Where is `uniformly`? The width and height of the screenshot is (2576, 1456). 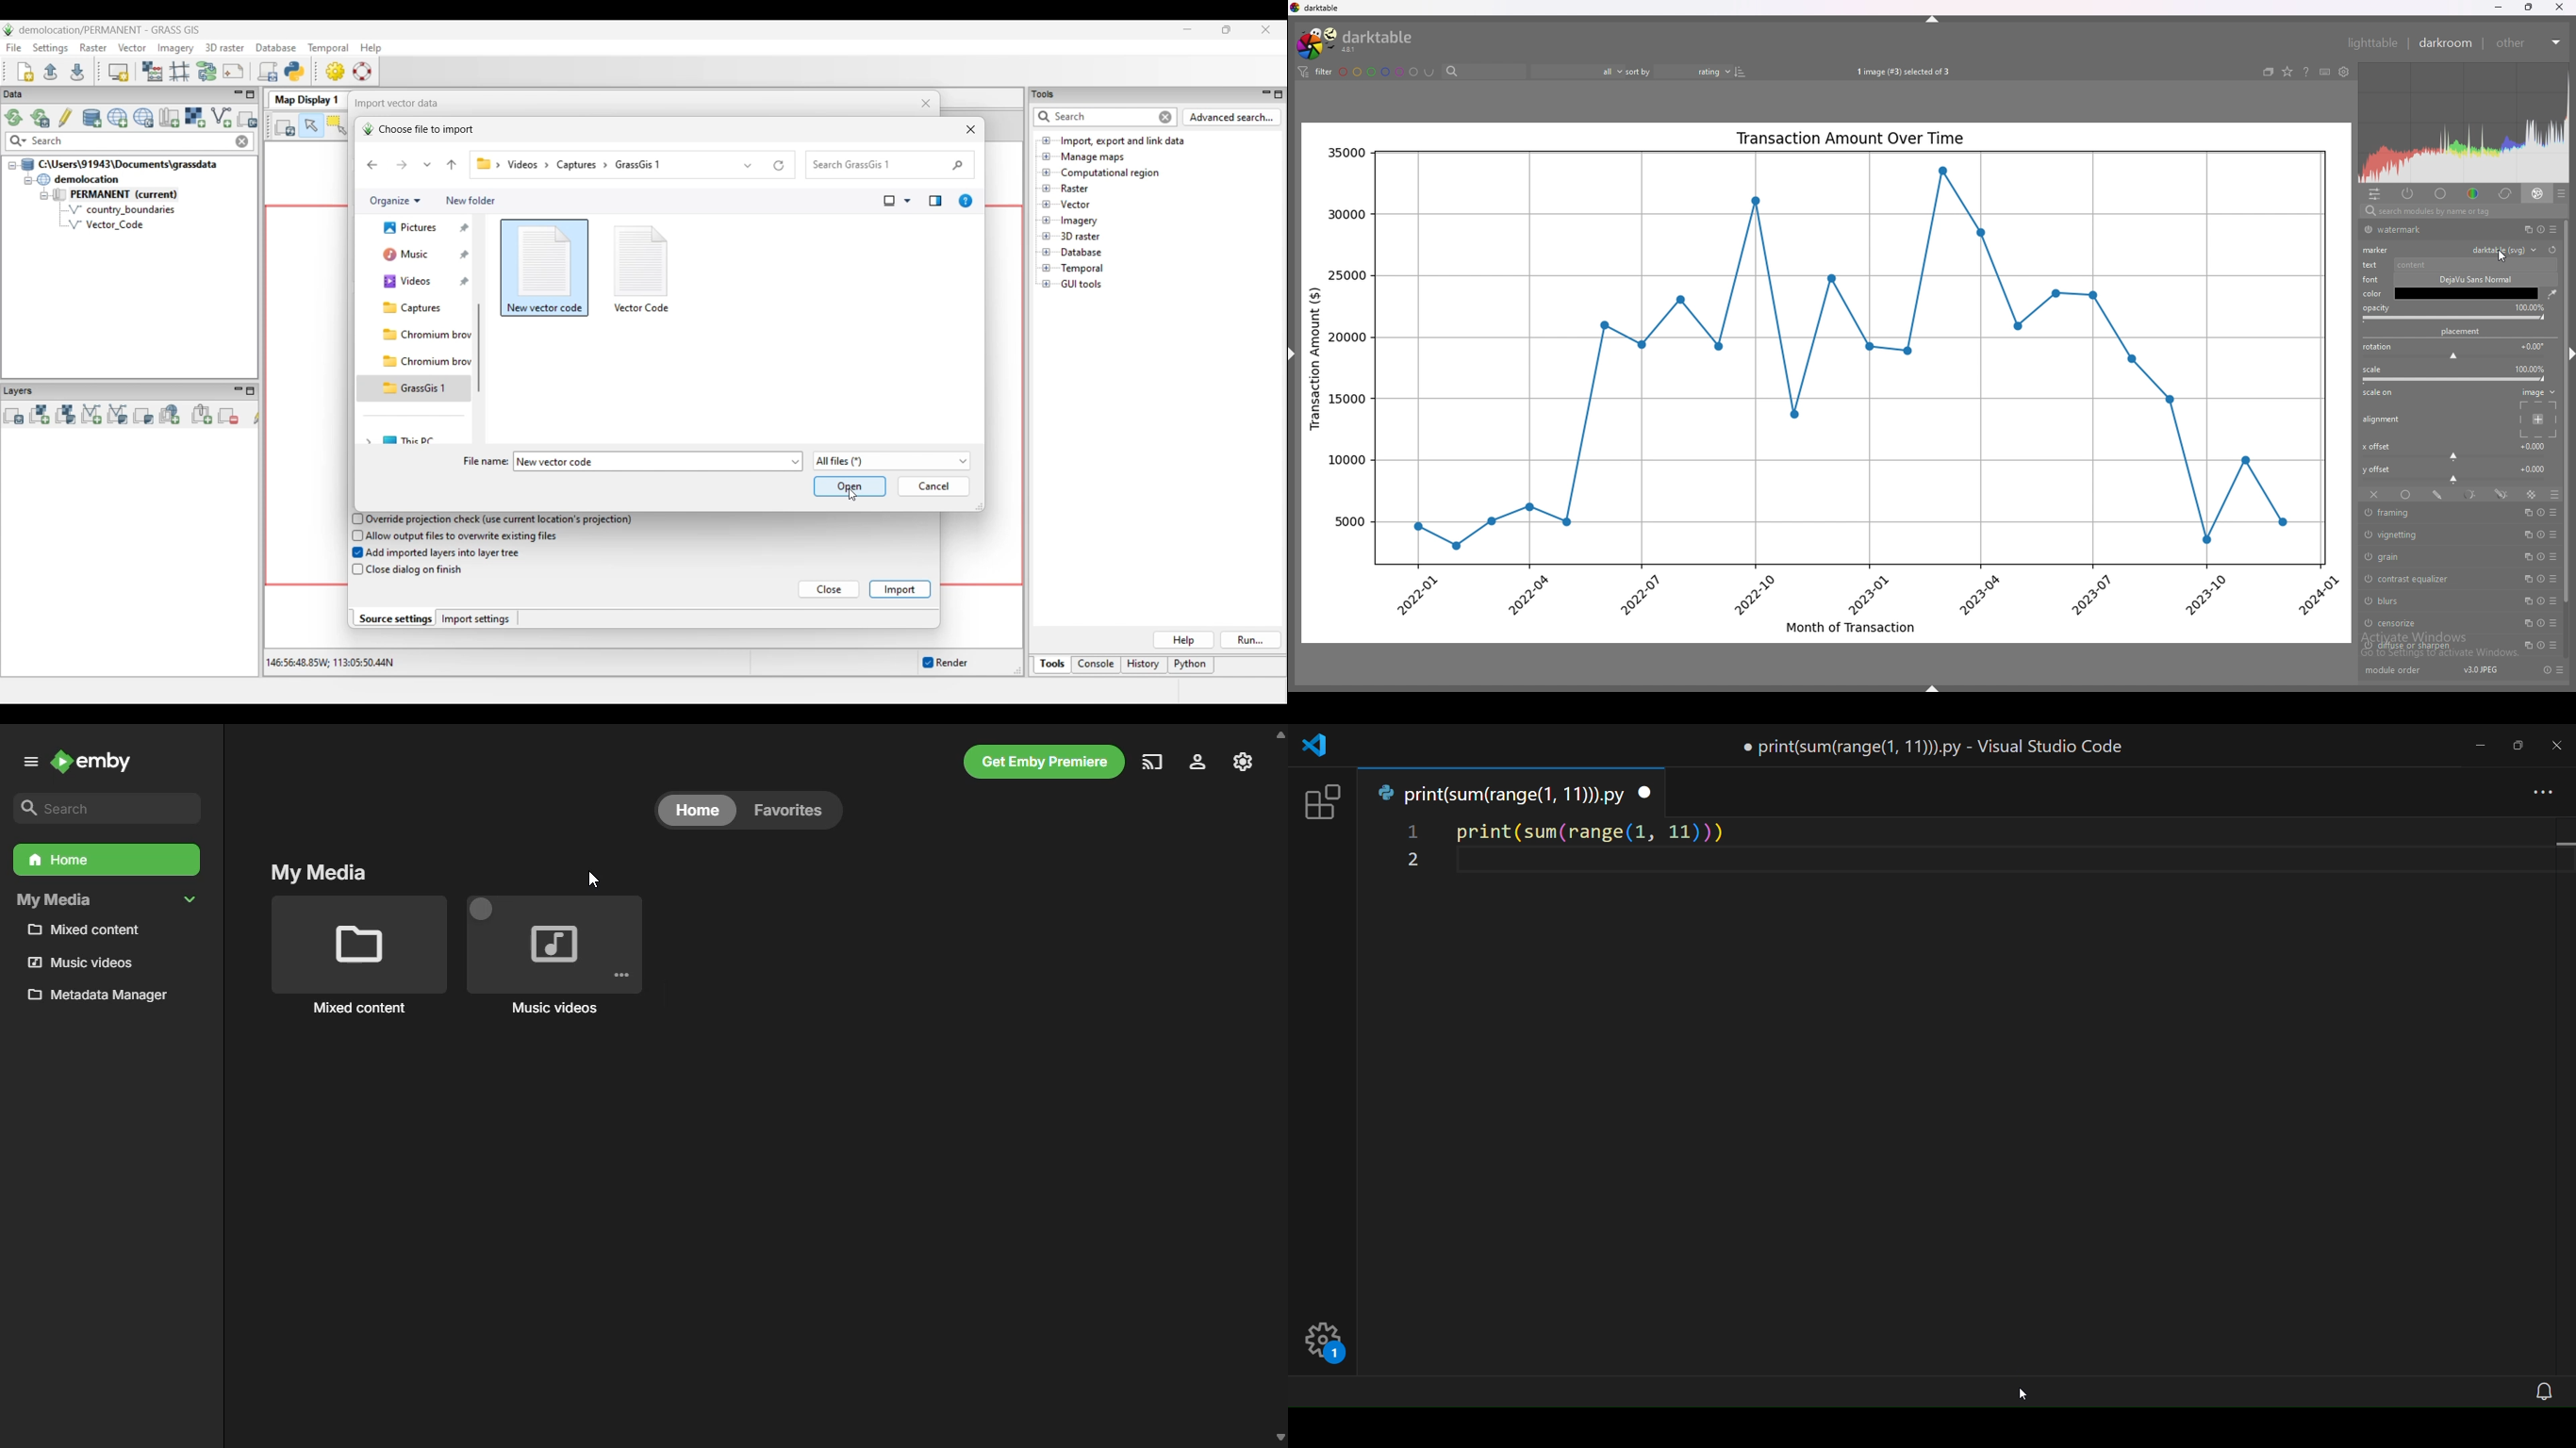
uniformly is located at coordinates (2406, 494).